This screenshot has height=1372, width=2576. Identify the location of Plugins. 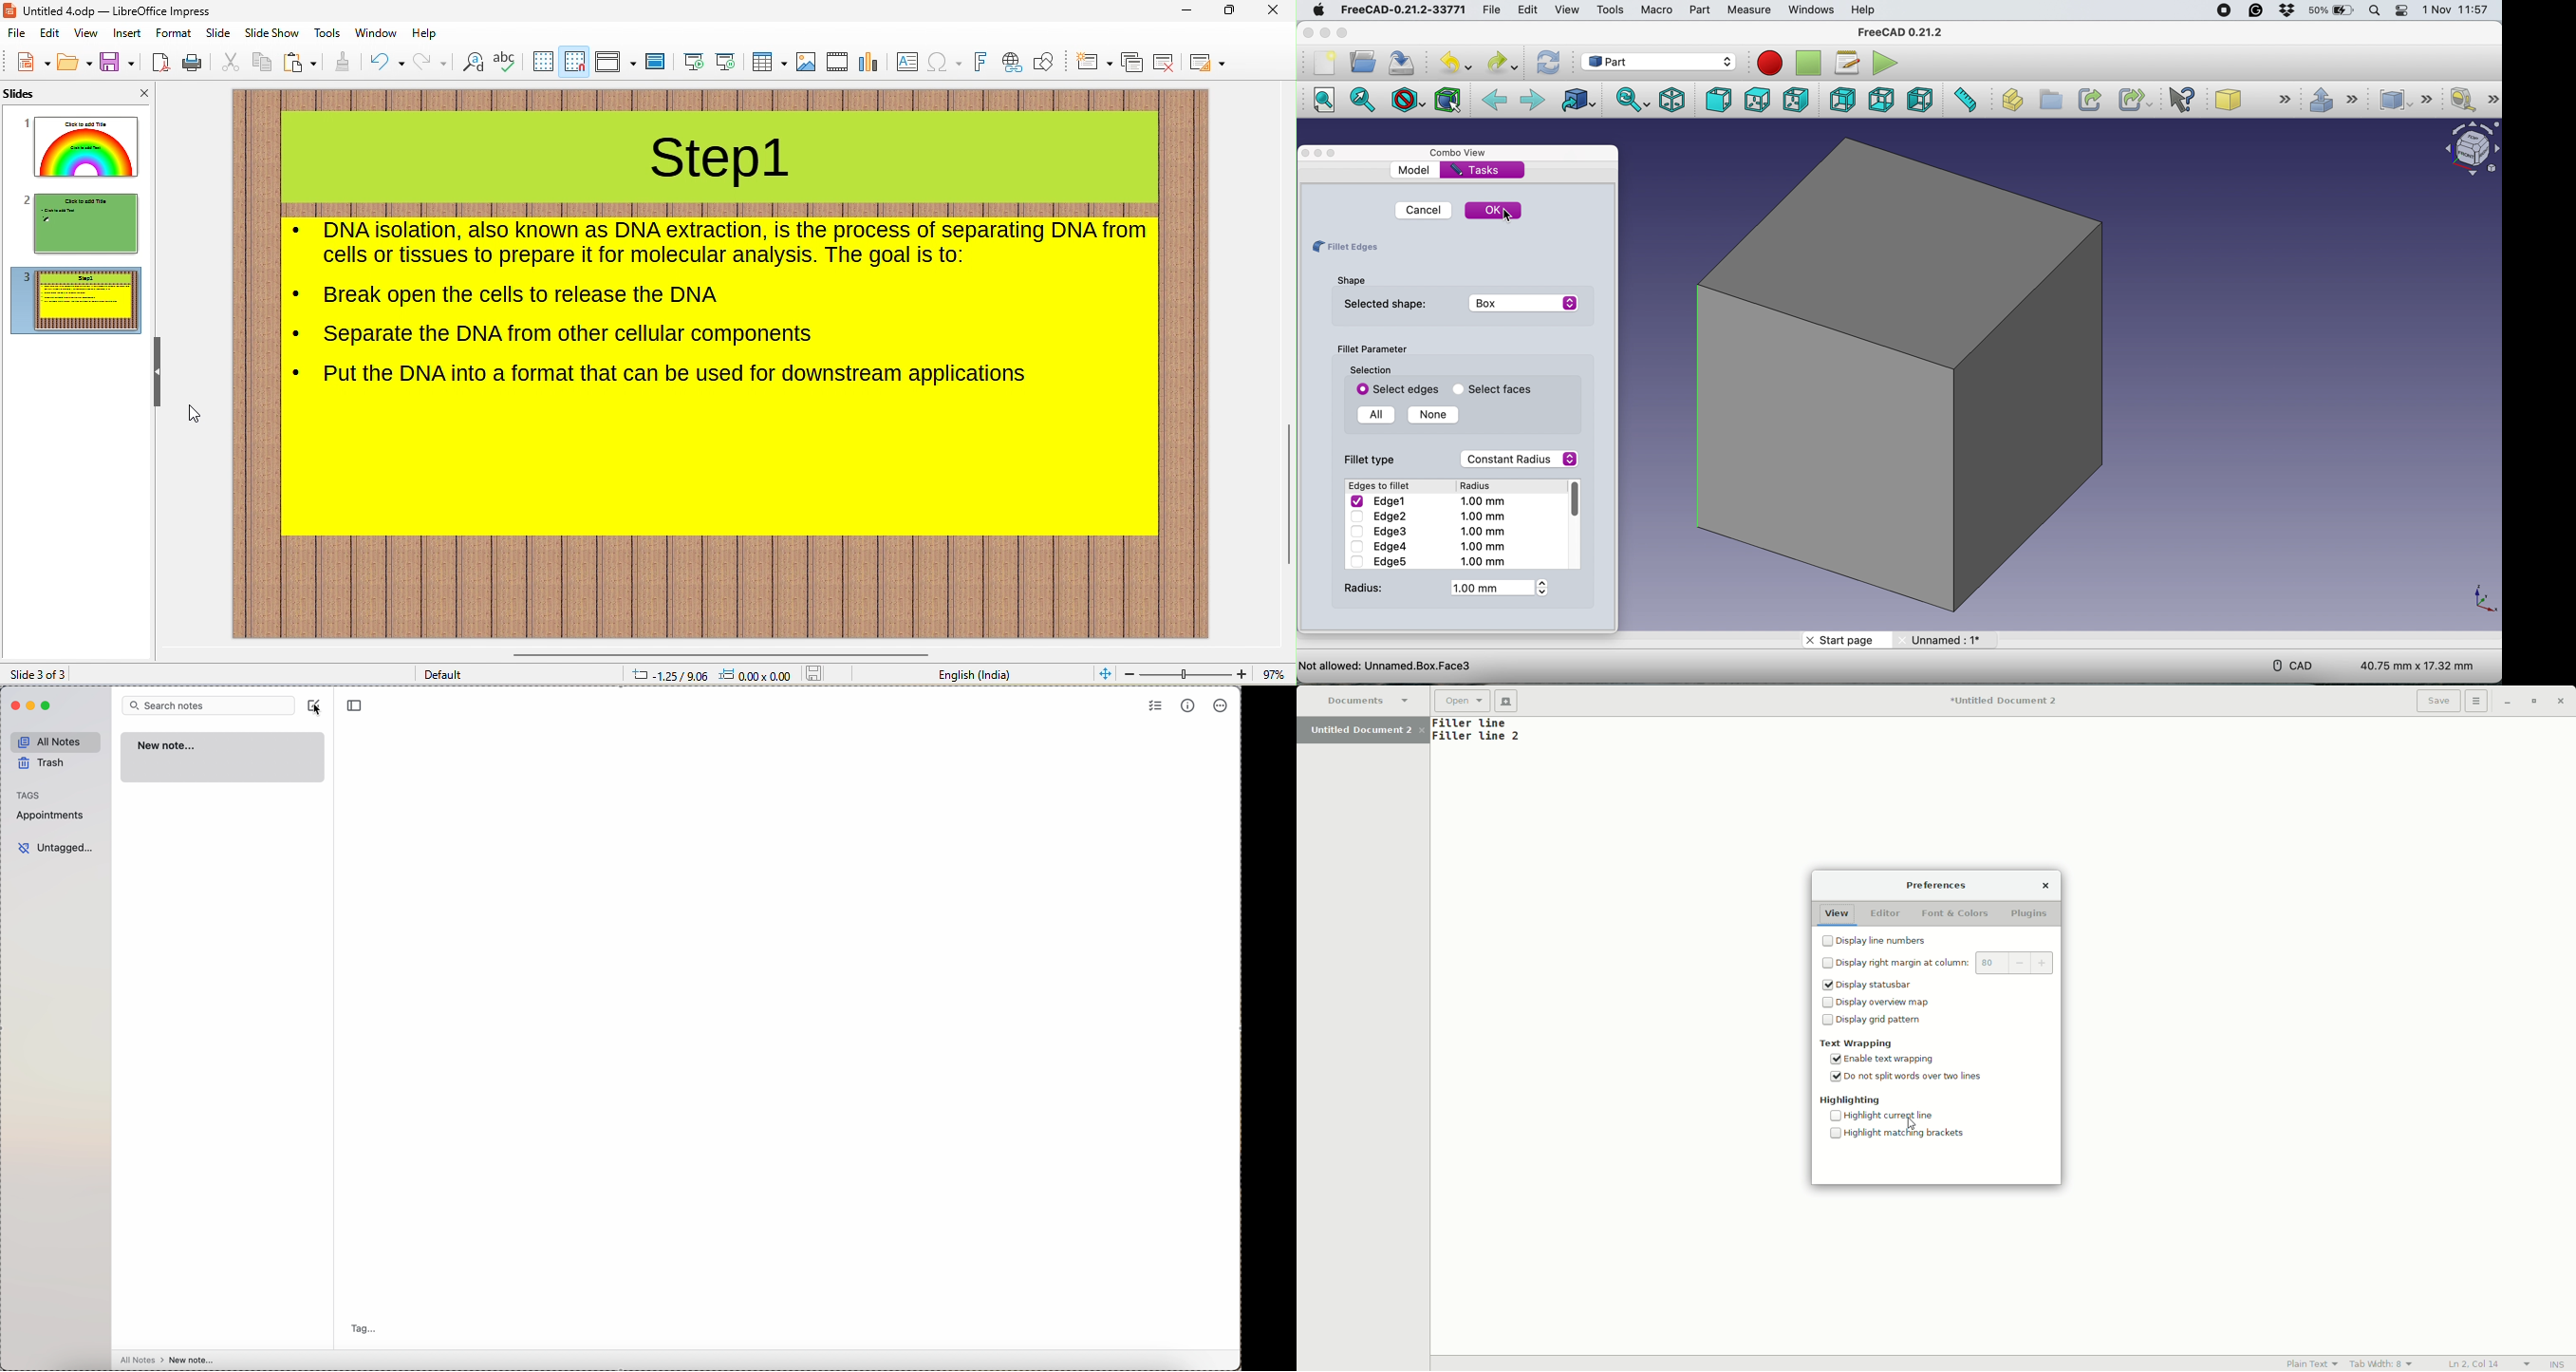
(2031, 915).